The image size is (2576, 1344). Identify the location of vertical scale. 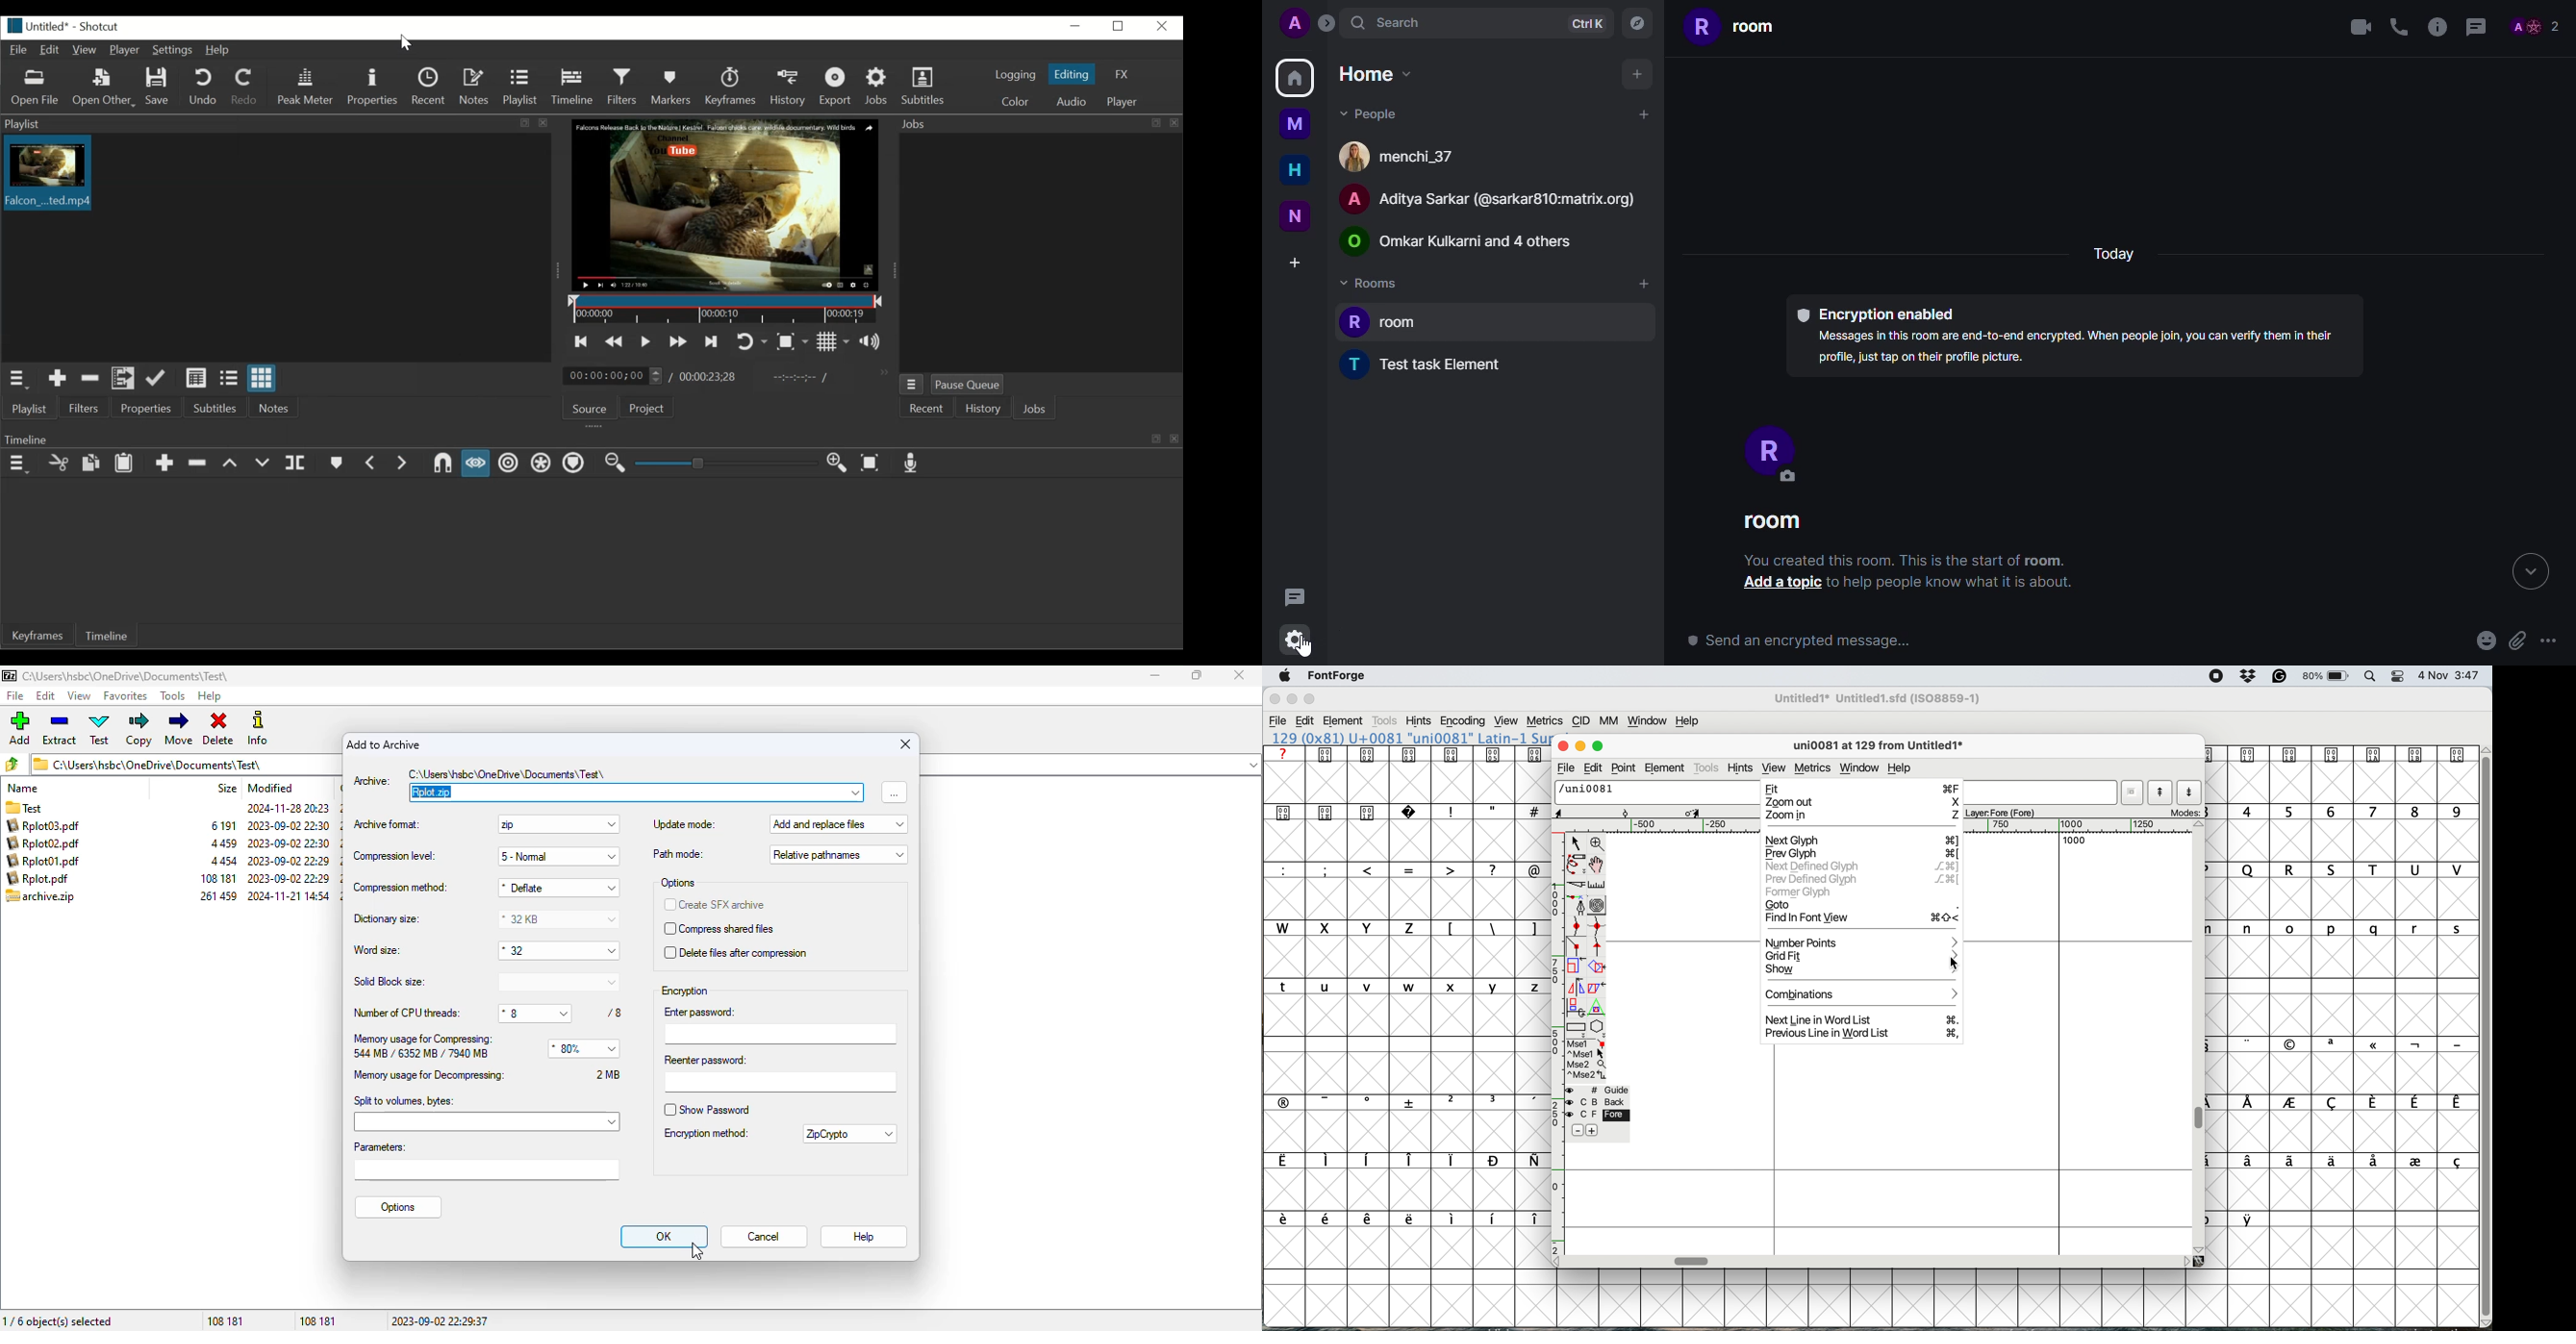
(1556, 1043).